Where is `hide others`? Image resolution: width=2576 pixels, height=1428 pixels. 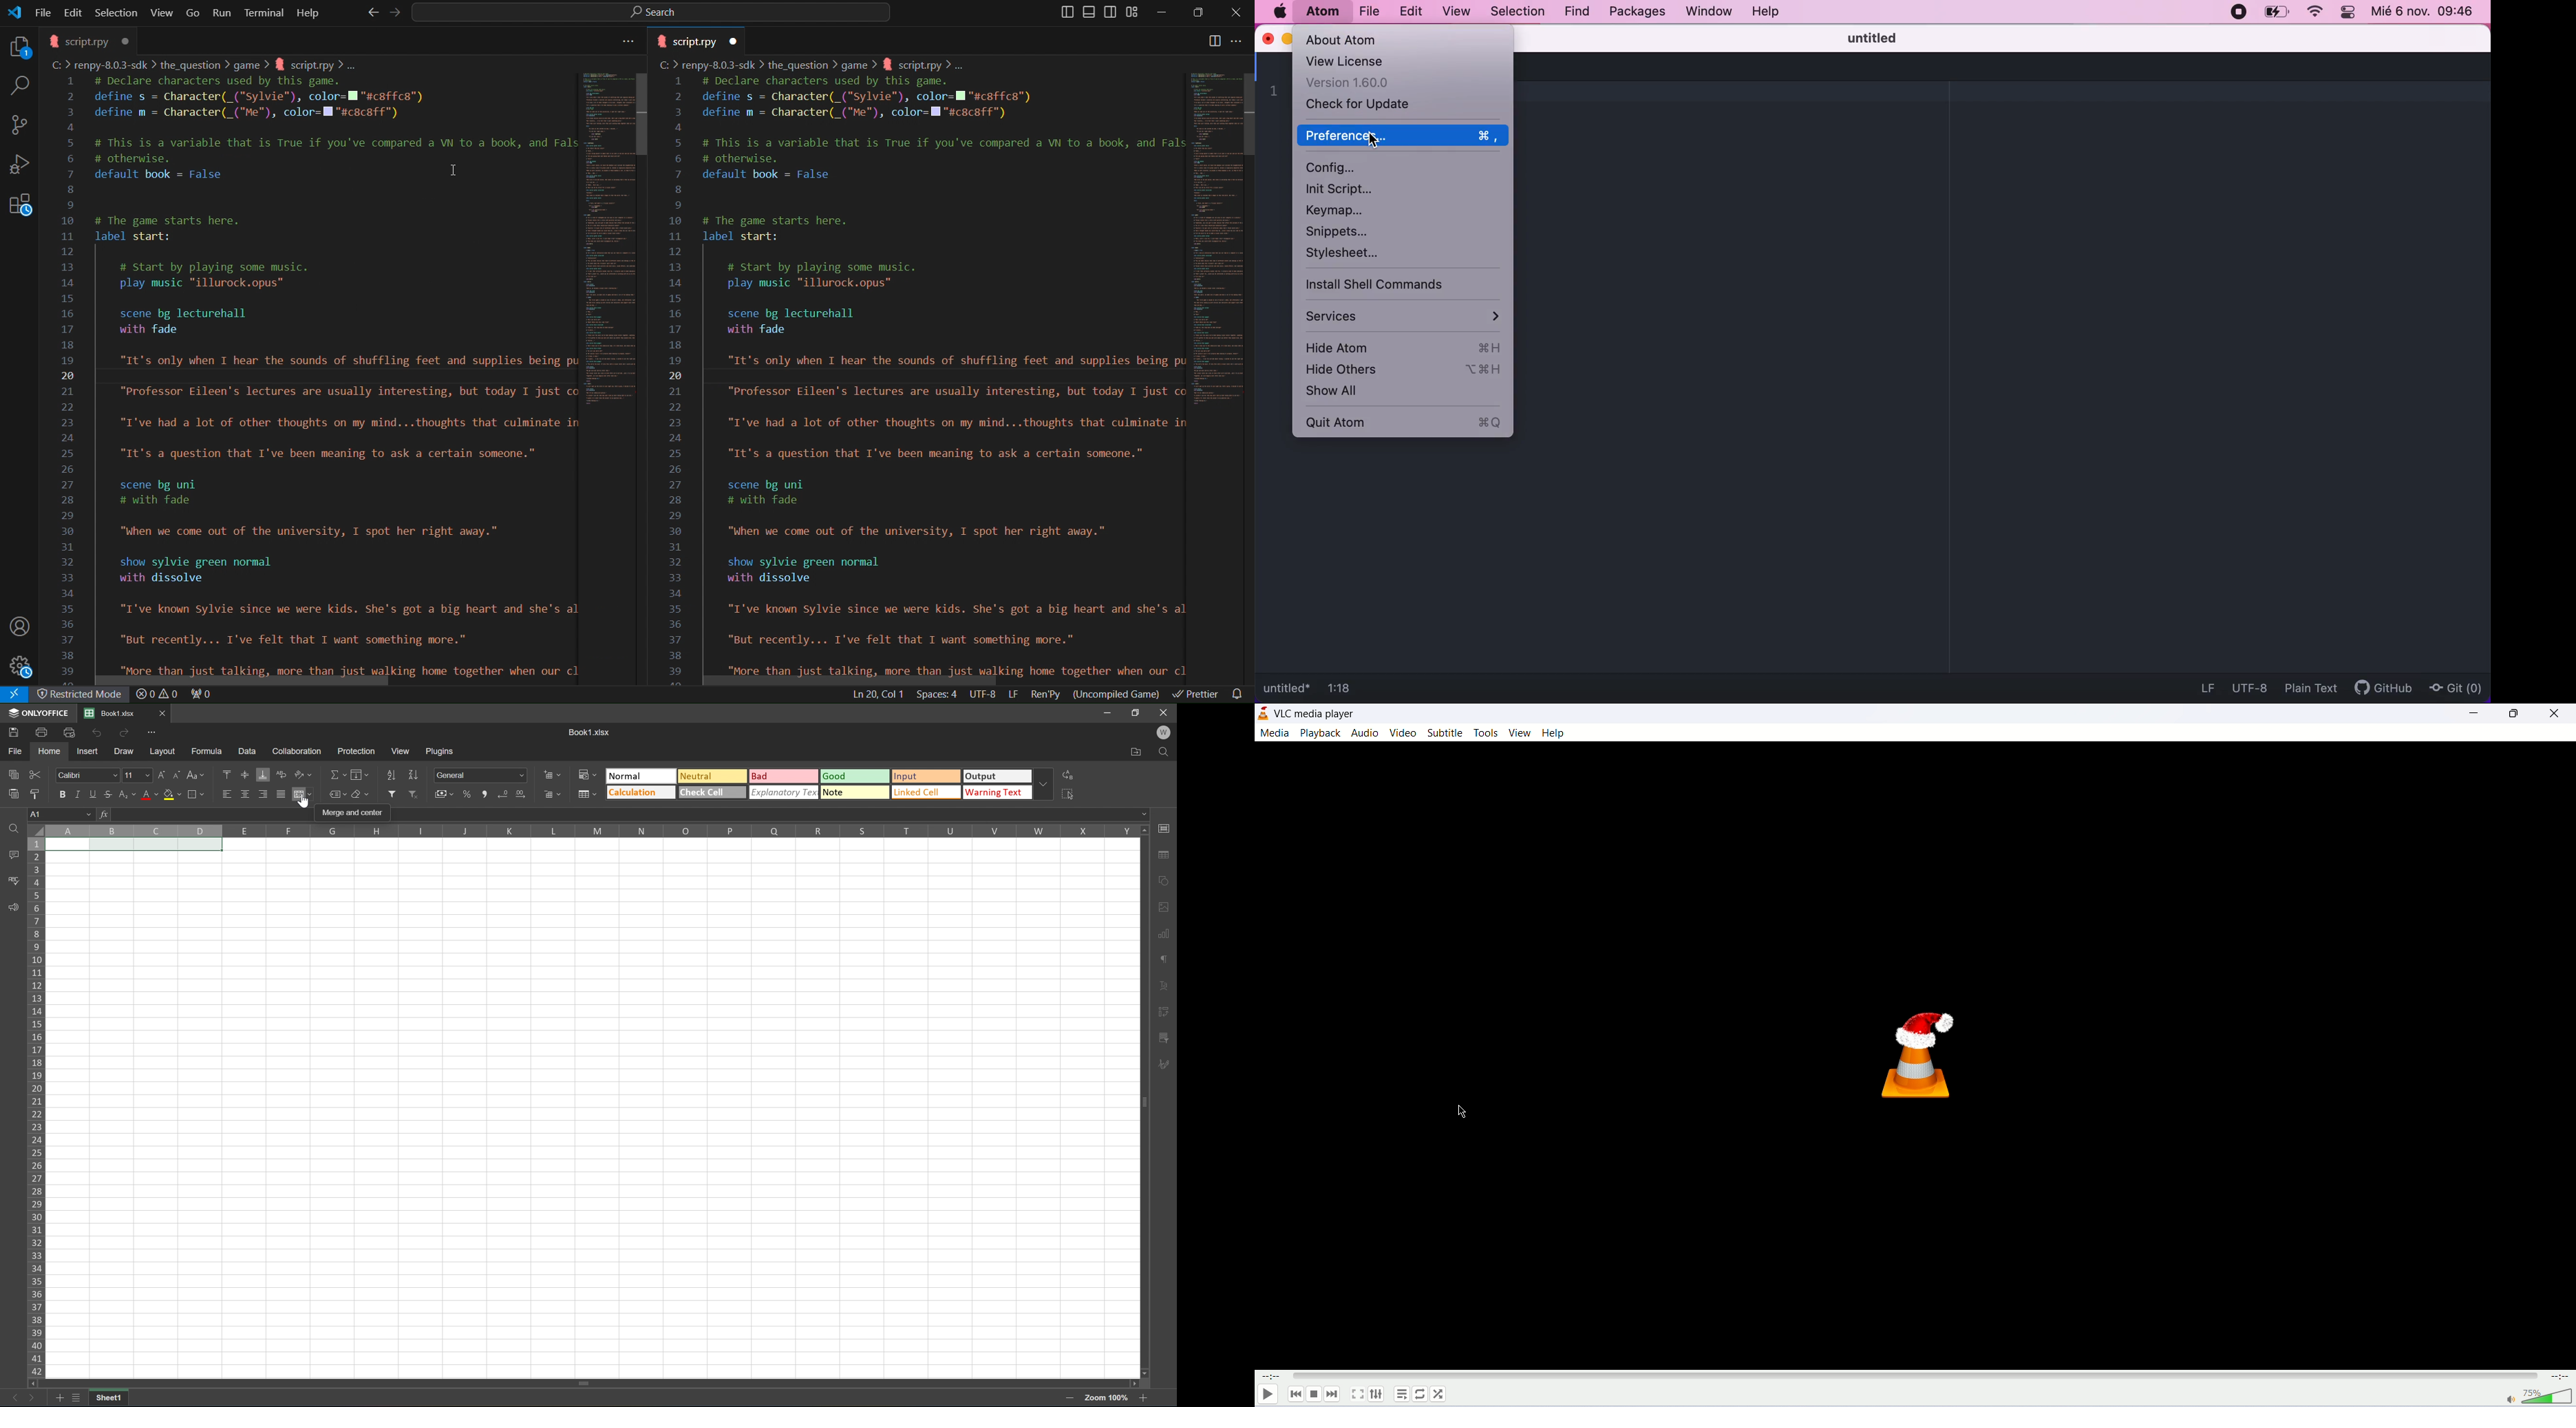 hide others is located at coordinates (1404, 370).